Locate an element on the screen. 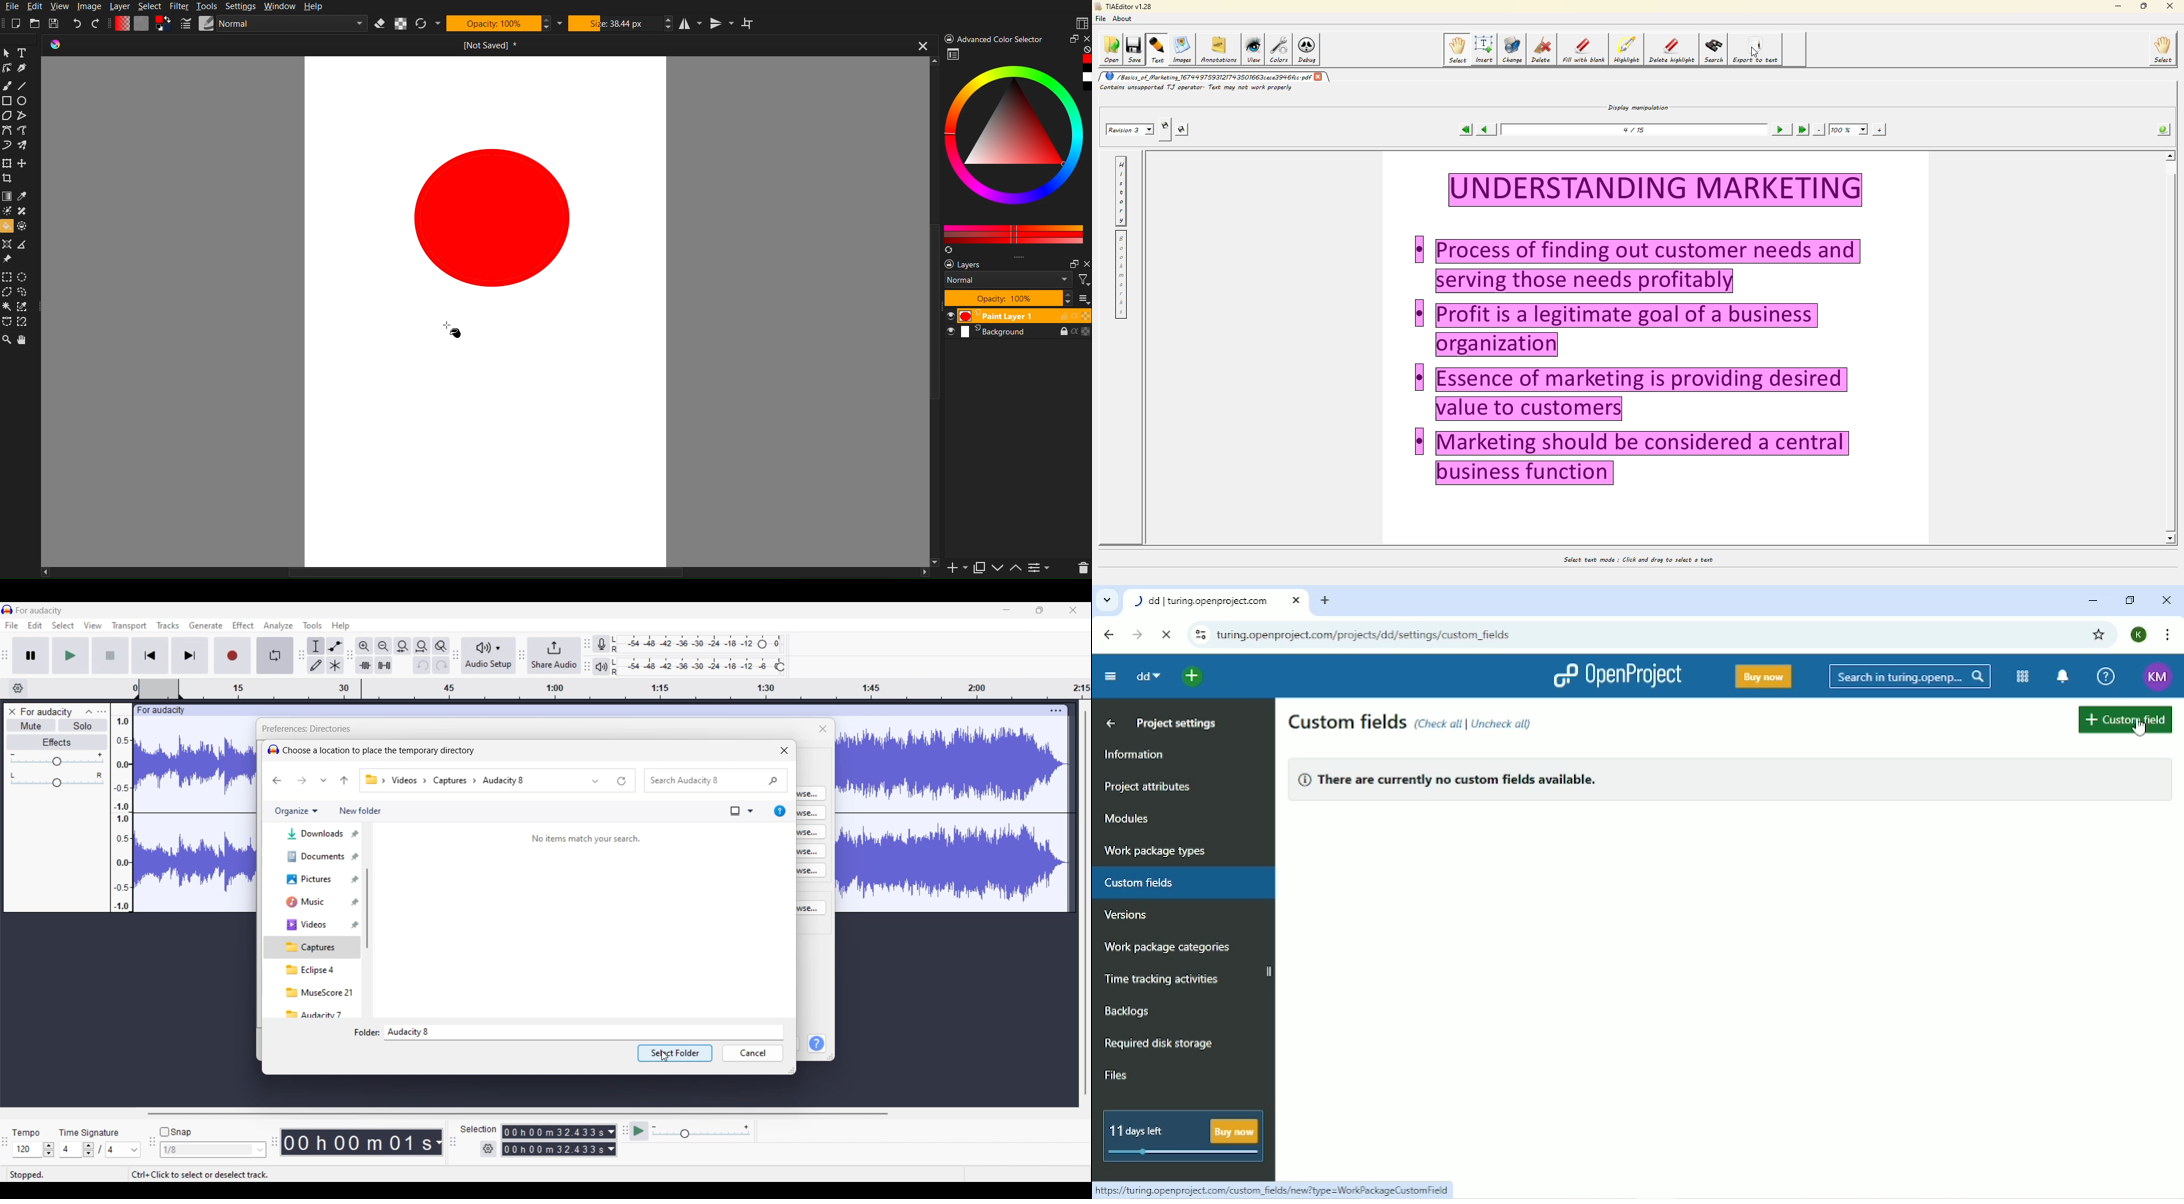 This screenshot has width=2184, height=1204. Work package types is located at coordinates (1156, 852).